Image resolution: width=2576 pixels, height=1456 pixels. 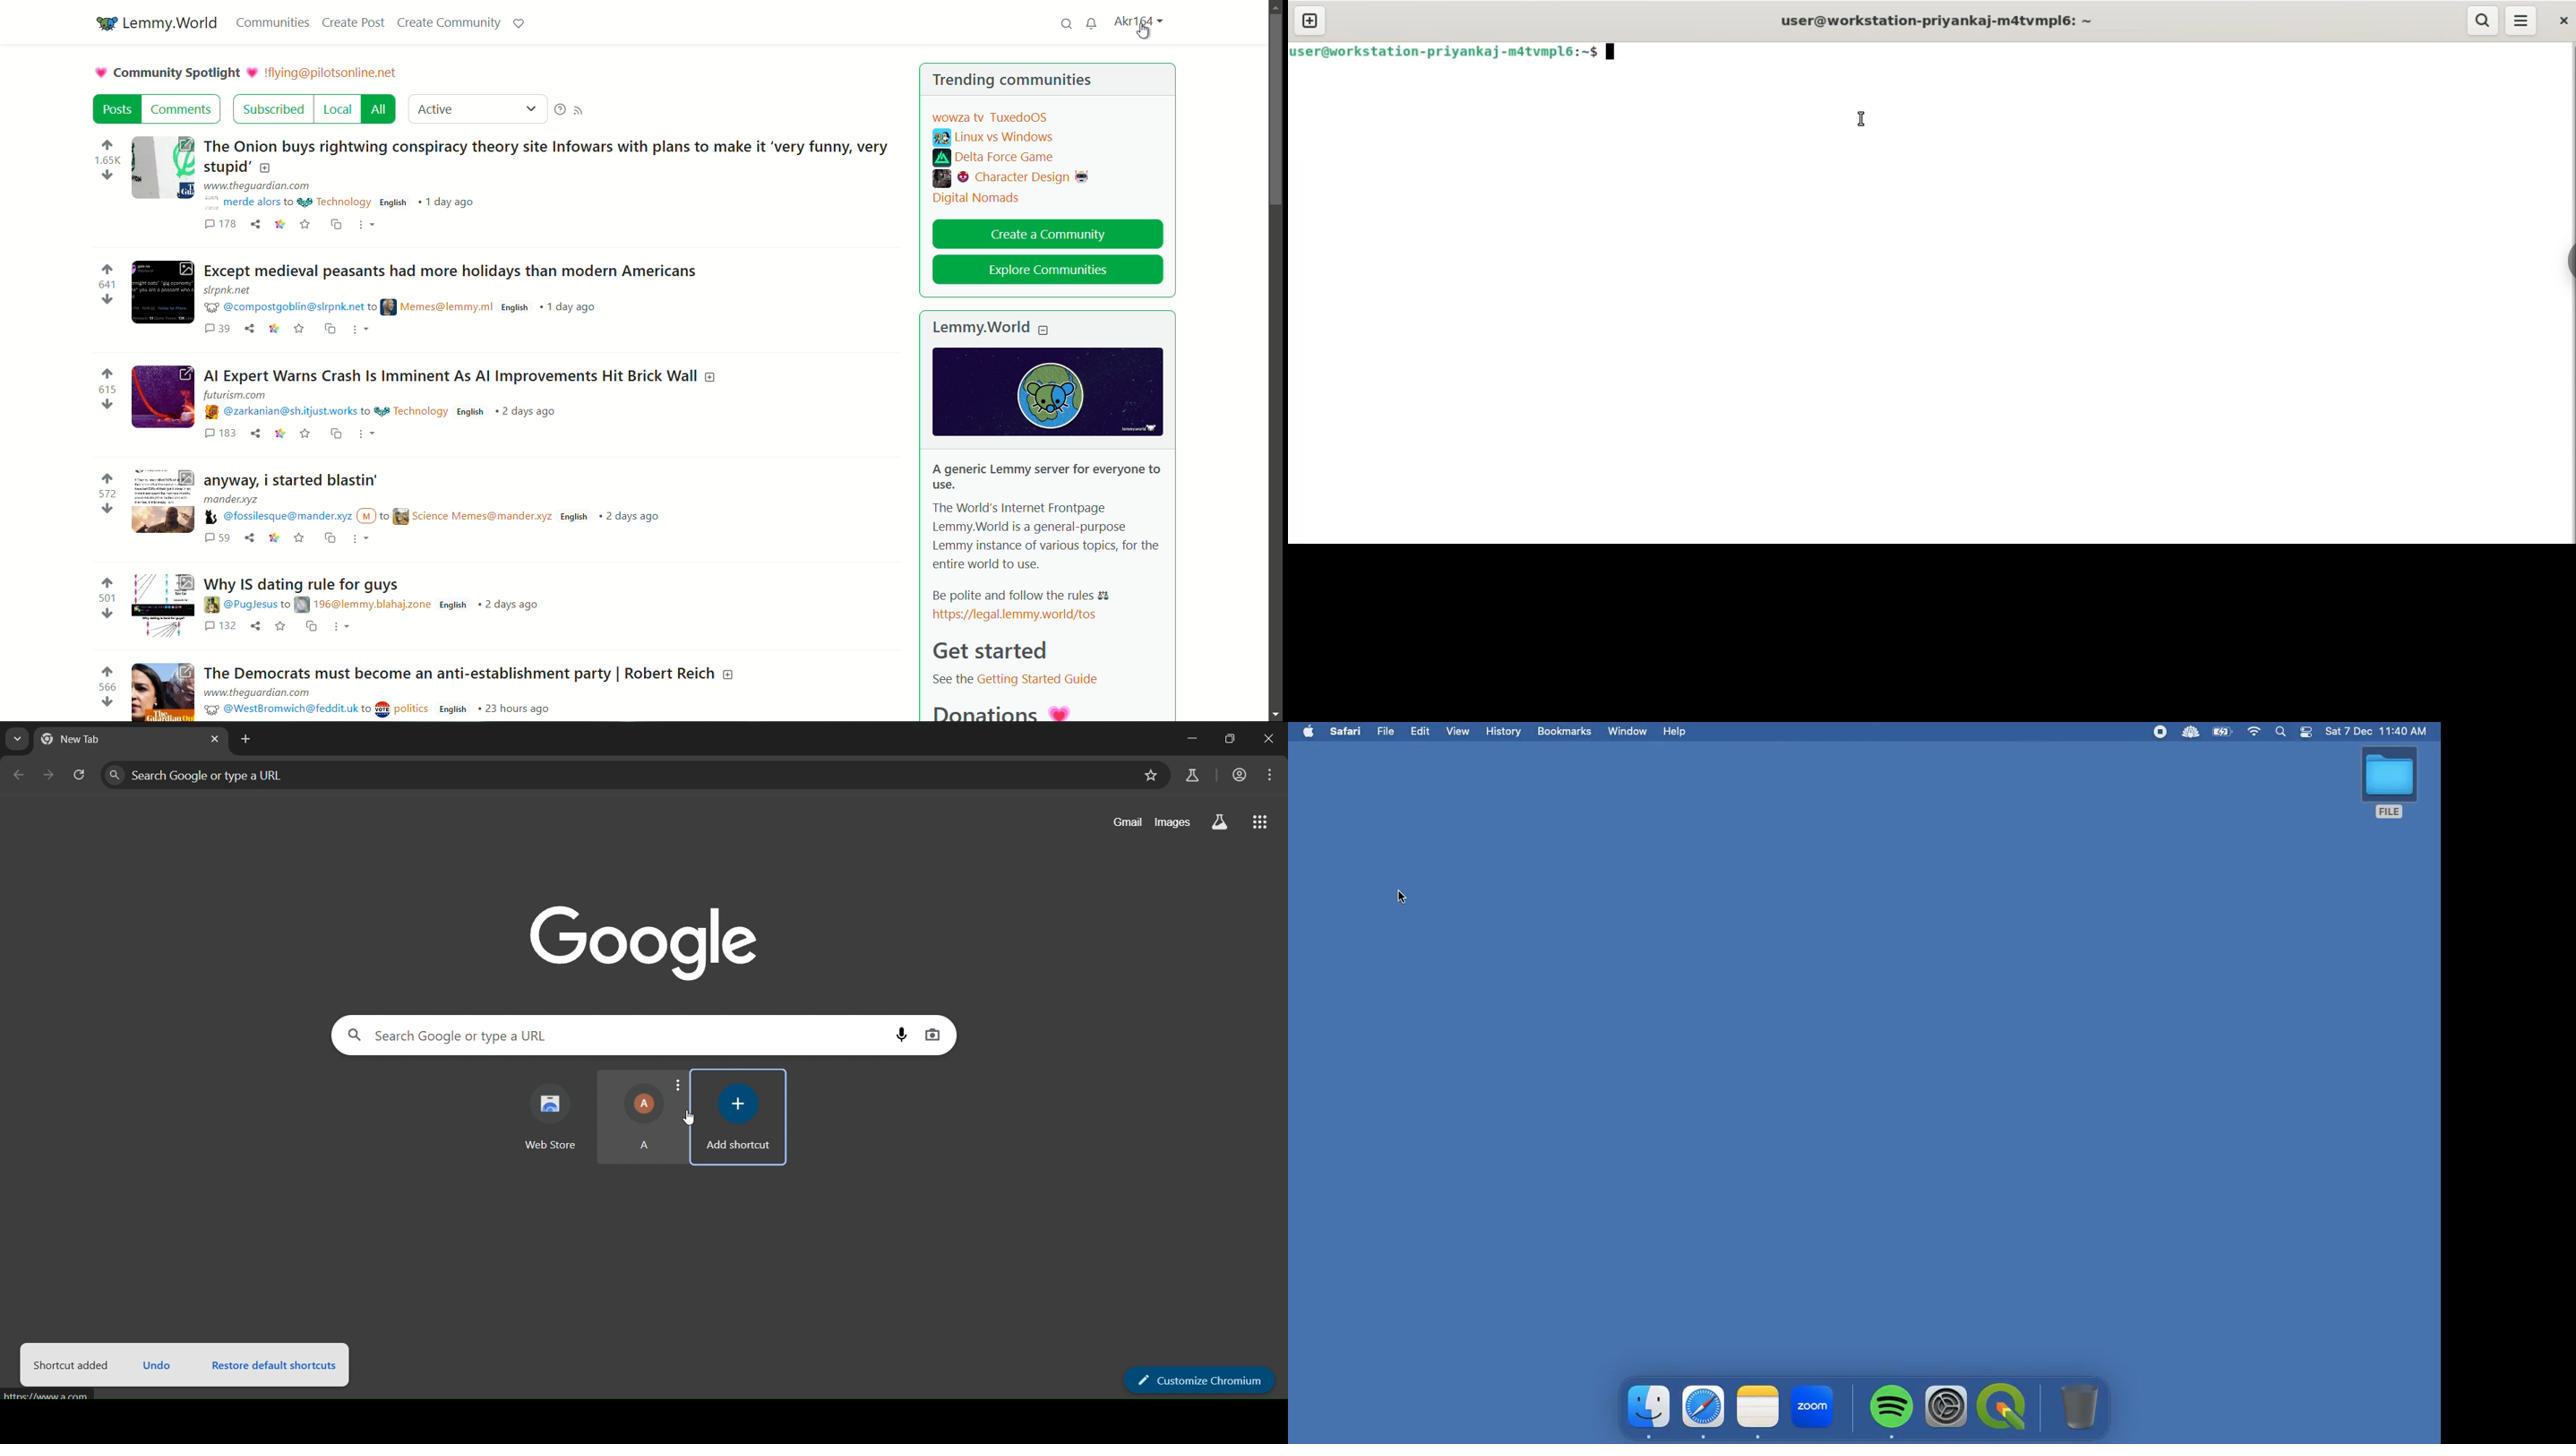 What do you see at coordinates (216, 740) in the screenshot?
I see `close tab` at bounding box center [216, 740].